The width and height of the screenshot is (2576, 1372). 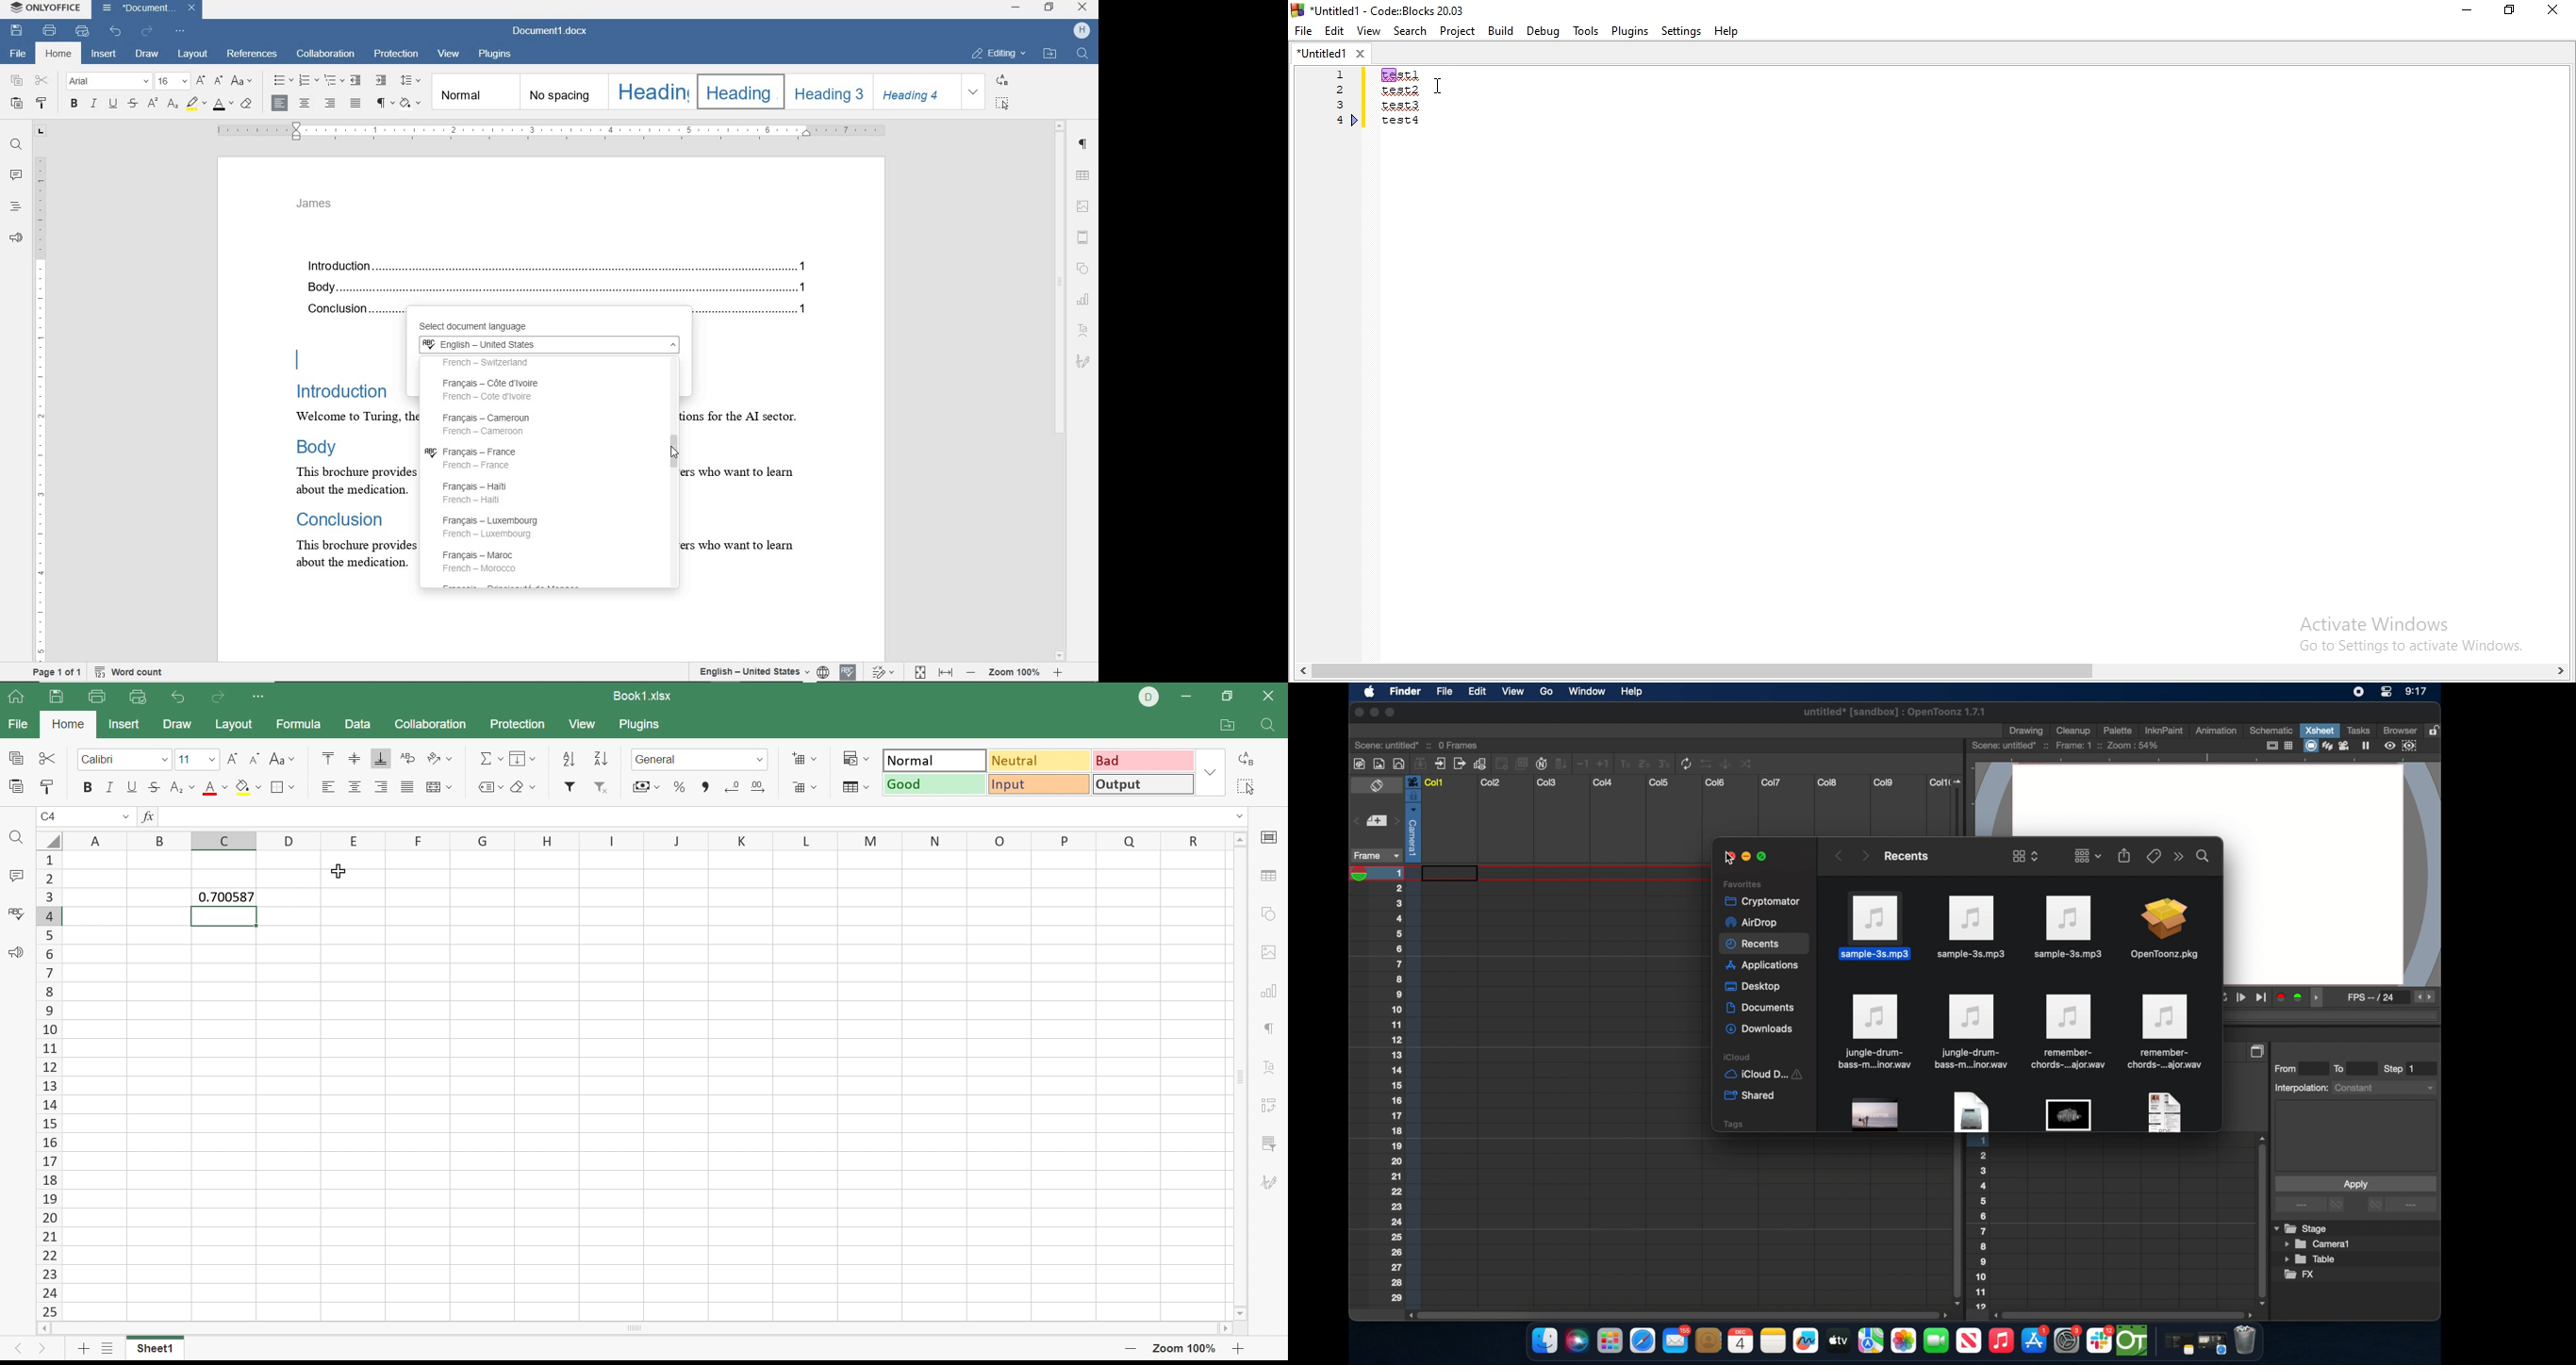 I want to click on Settings , so click(x=1683, y=31).